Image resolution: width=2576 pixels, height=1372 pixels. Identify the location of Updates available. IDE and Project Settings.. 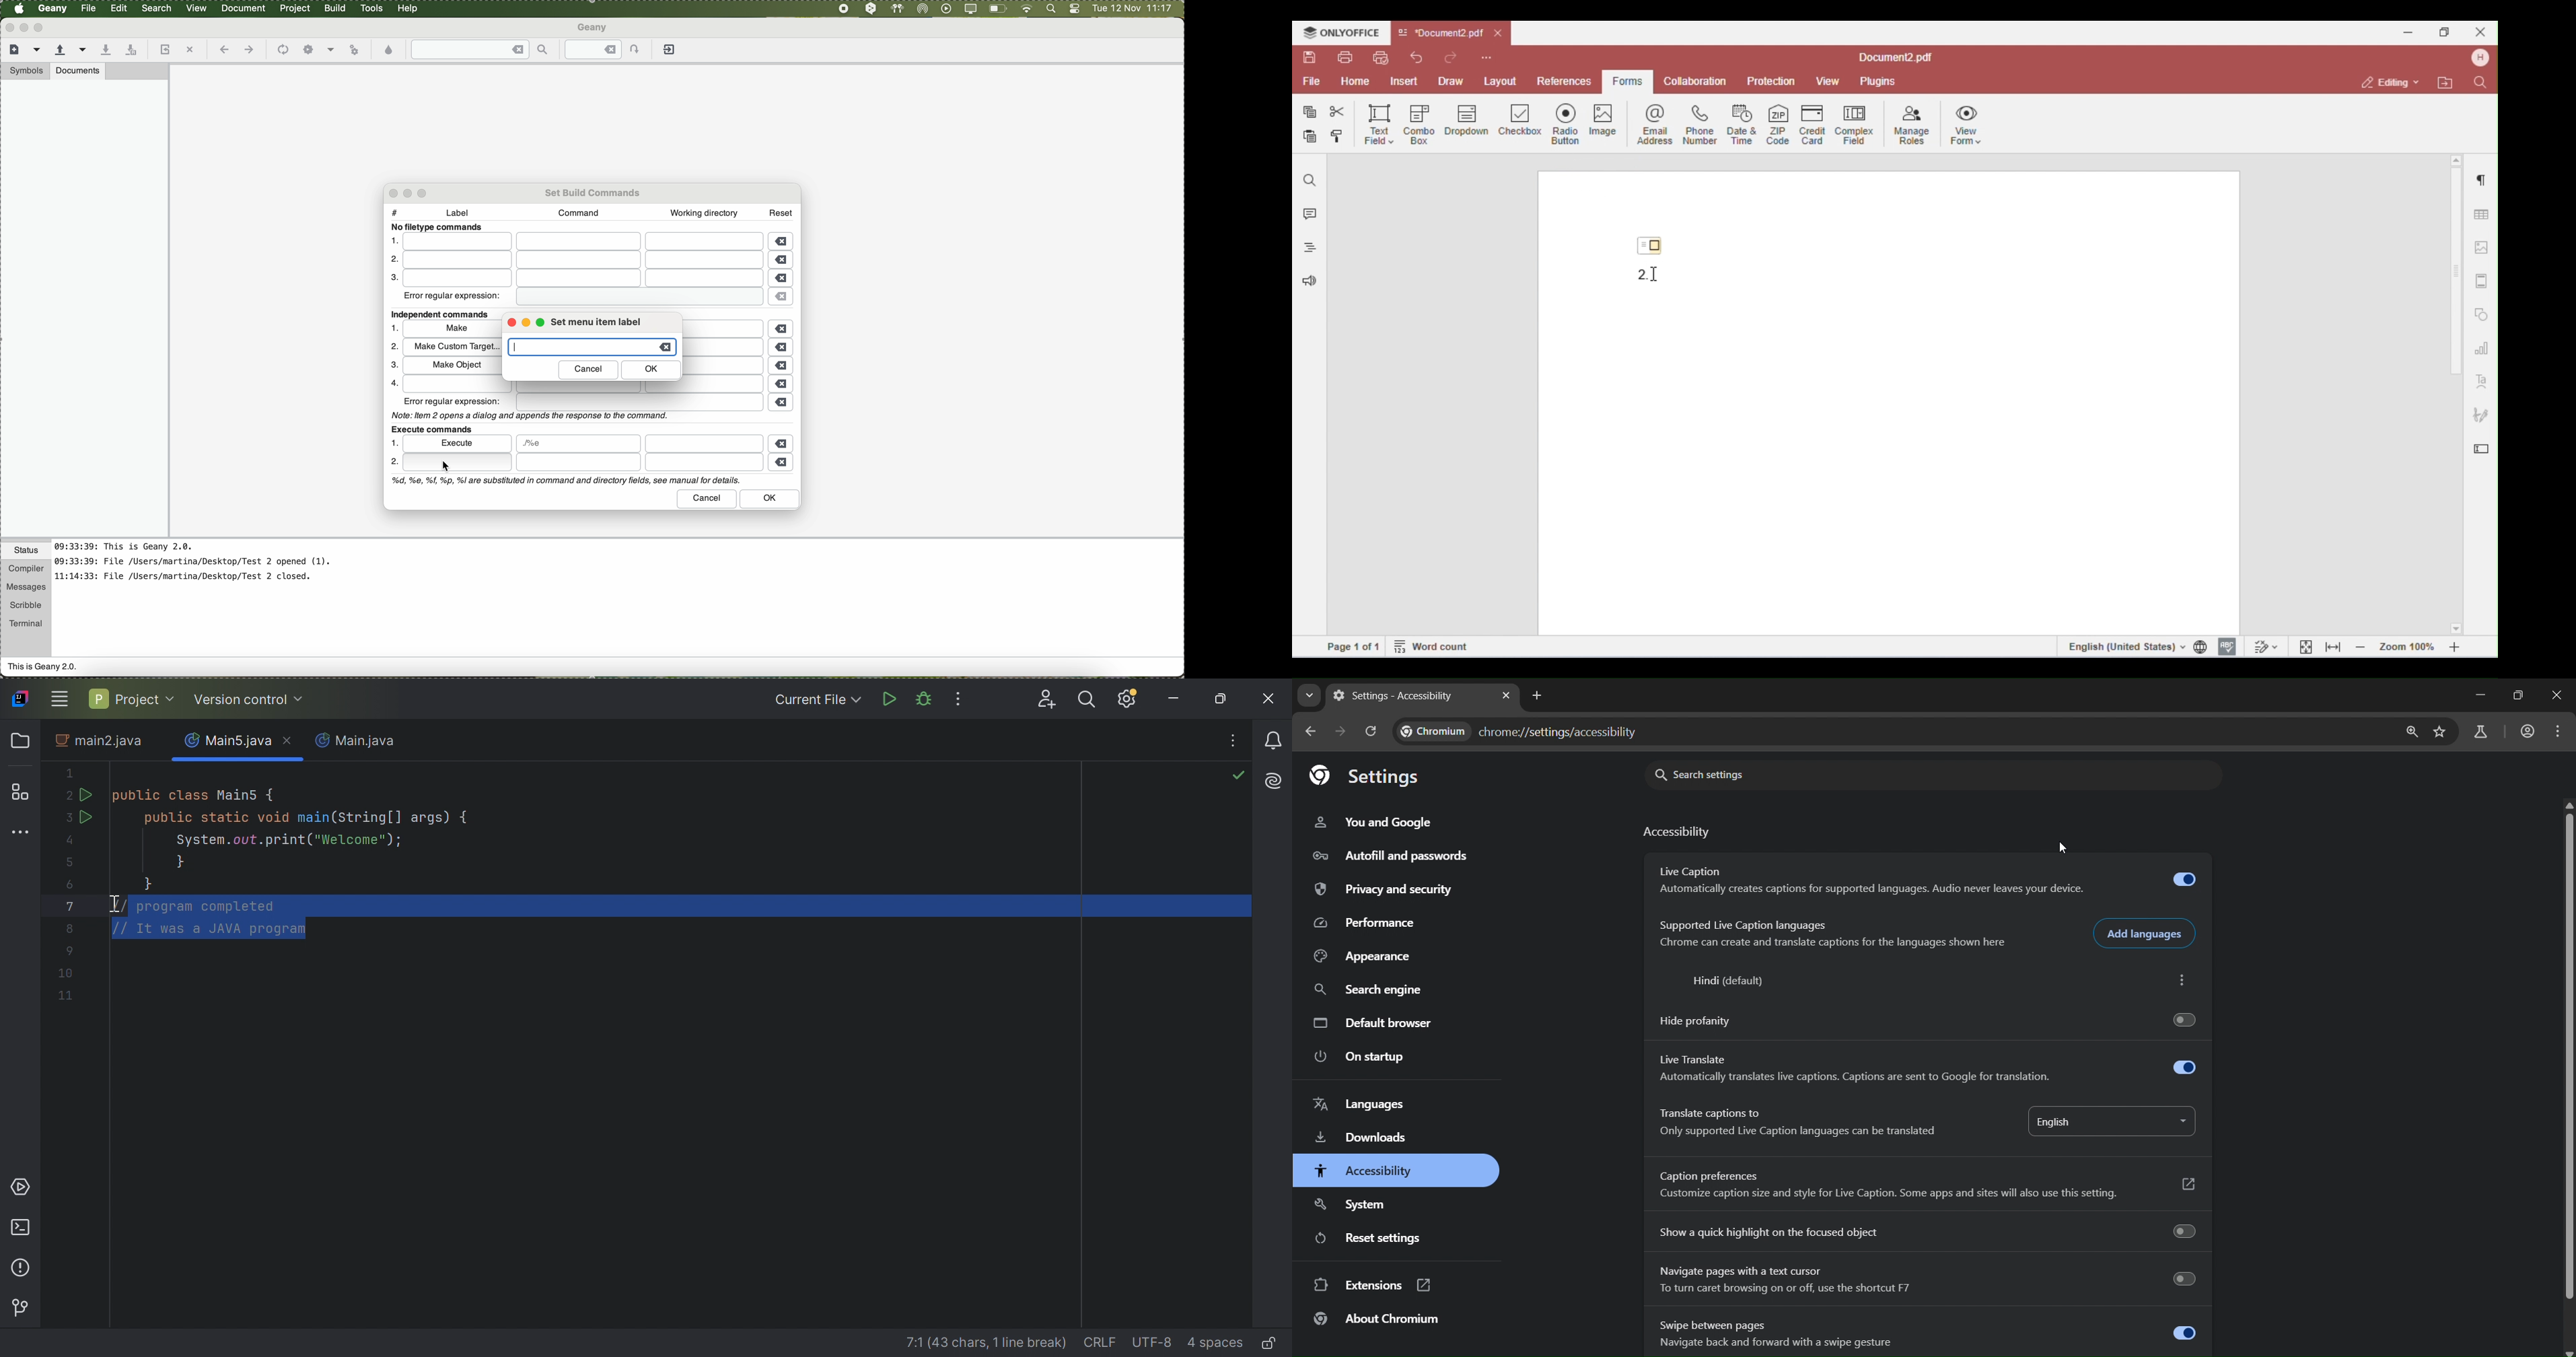
(1130, 699).